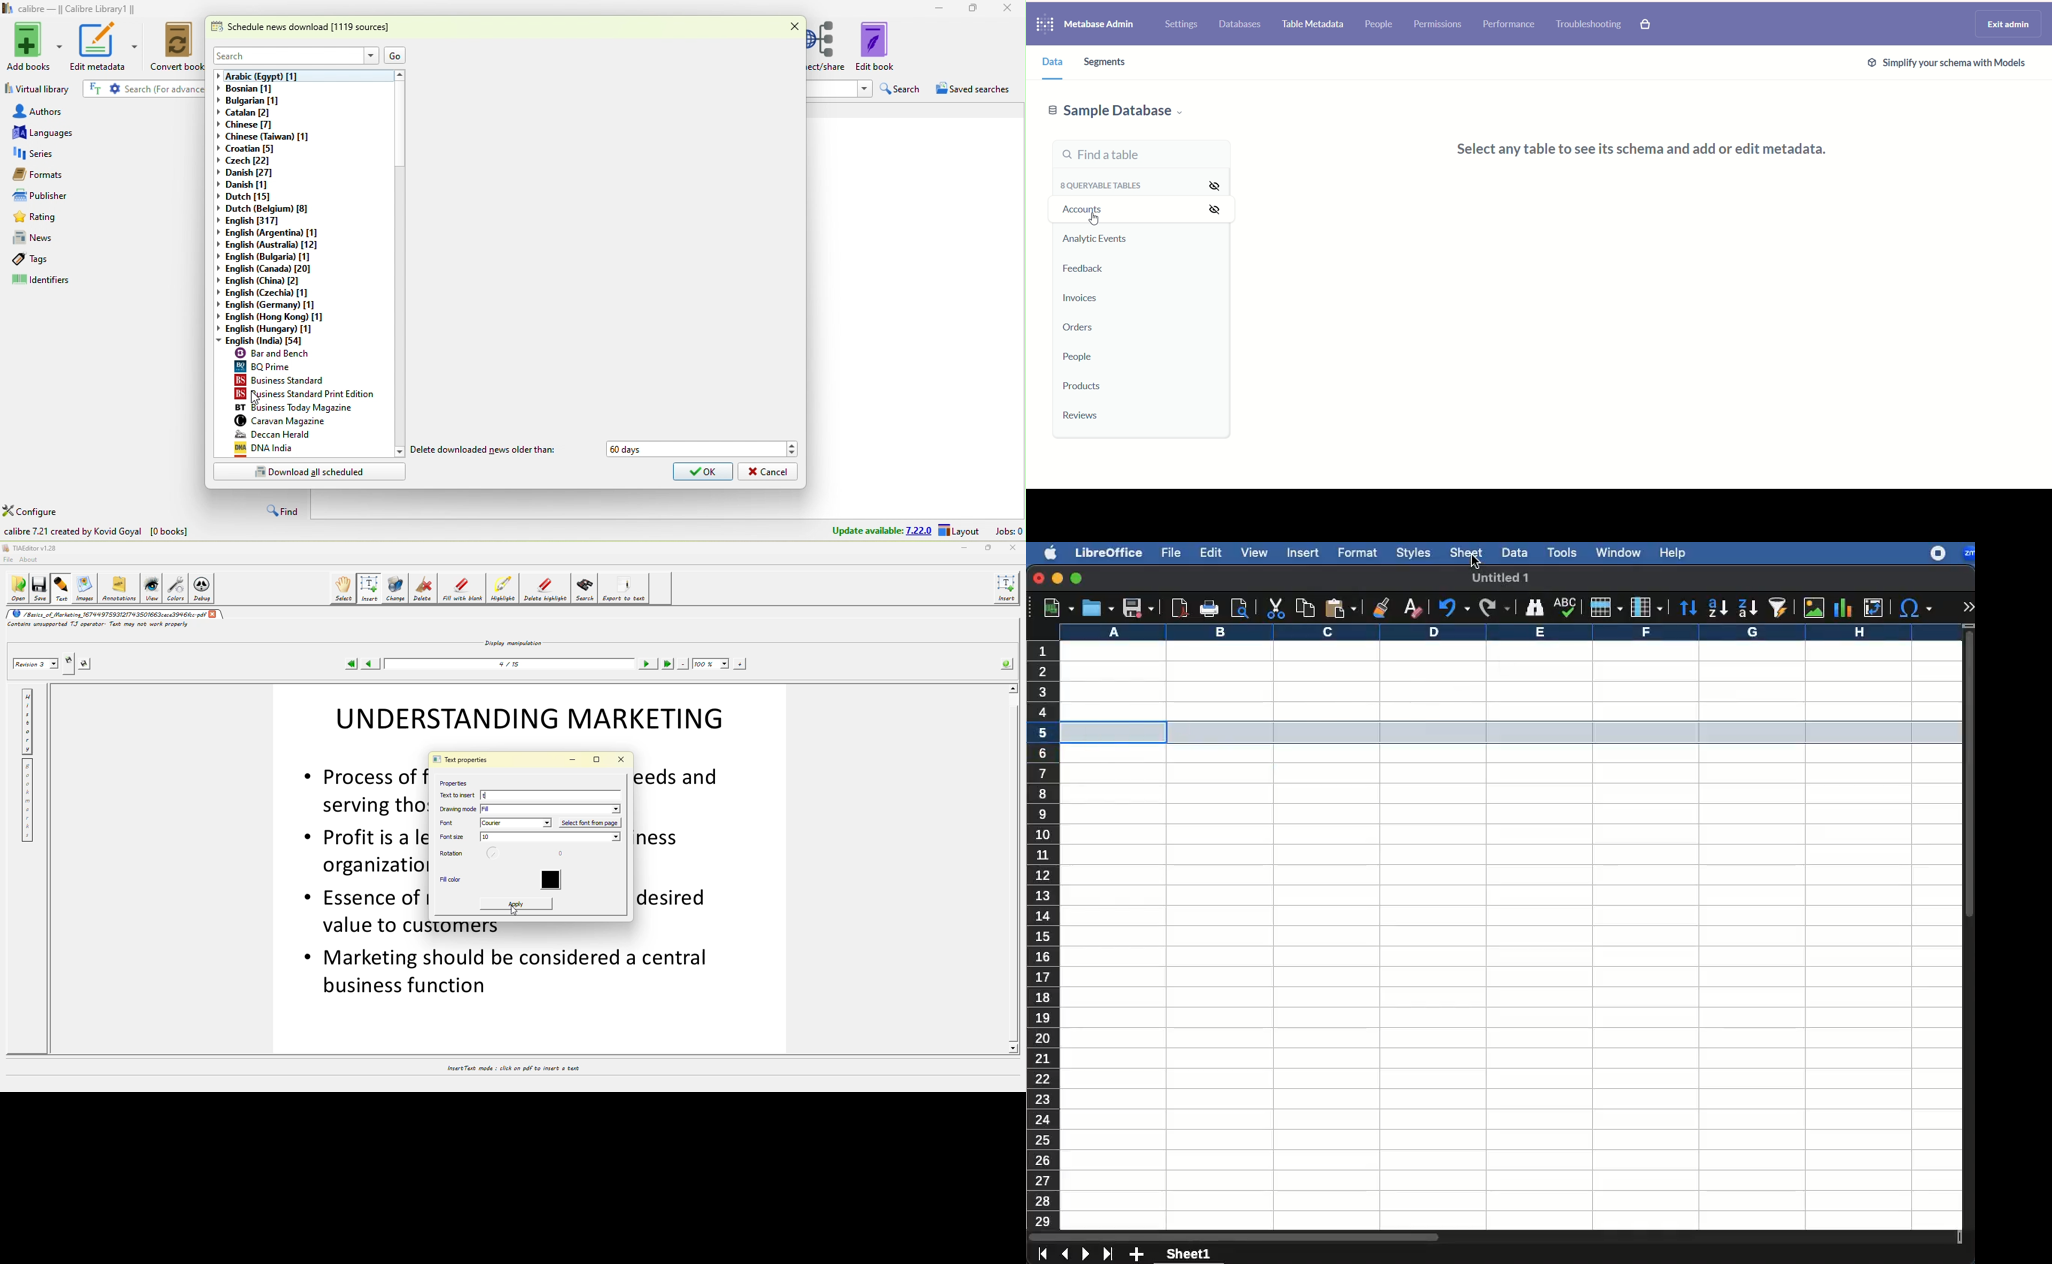 The image size is (2072, 1288). What do you see at coordinates (311, 380) in the screenshot?
I see `business standard` at bounding box center [311, 380].